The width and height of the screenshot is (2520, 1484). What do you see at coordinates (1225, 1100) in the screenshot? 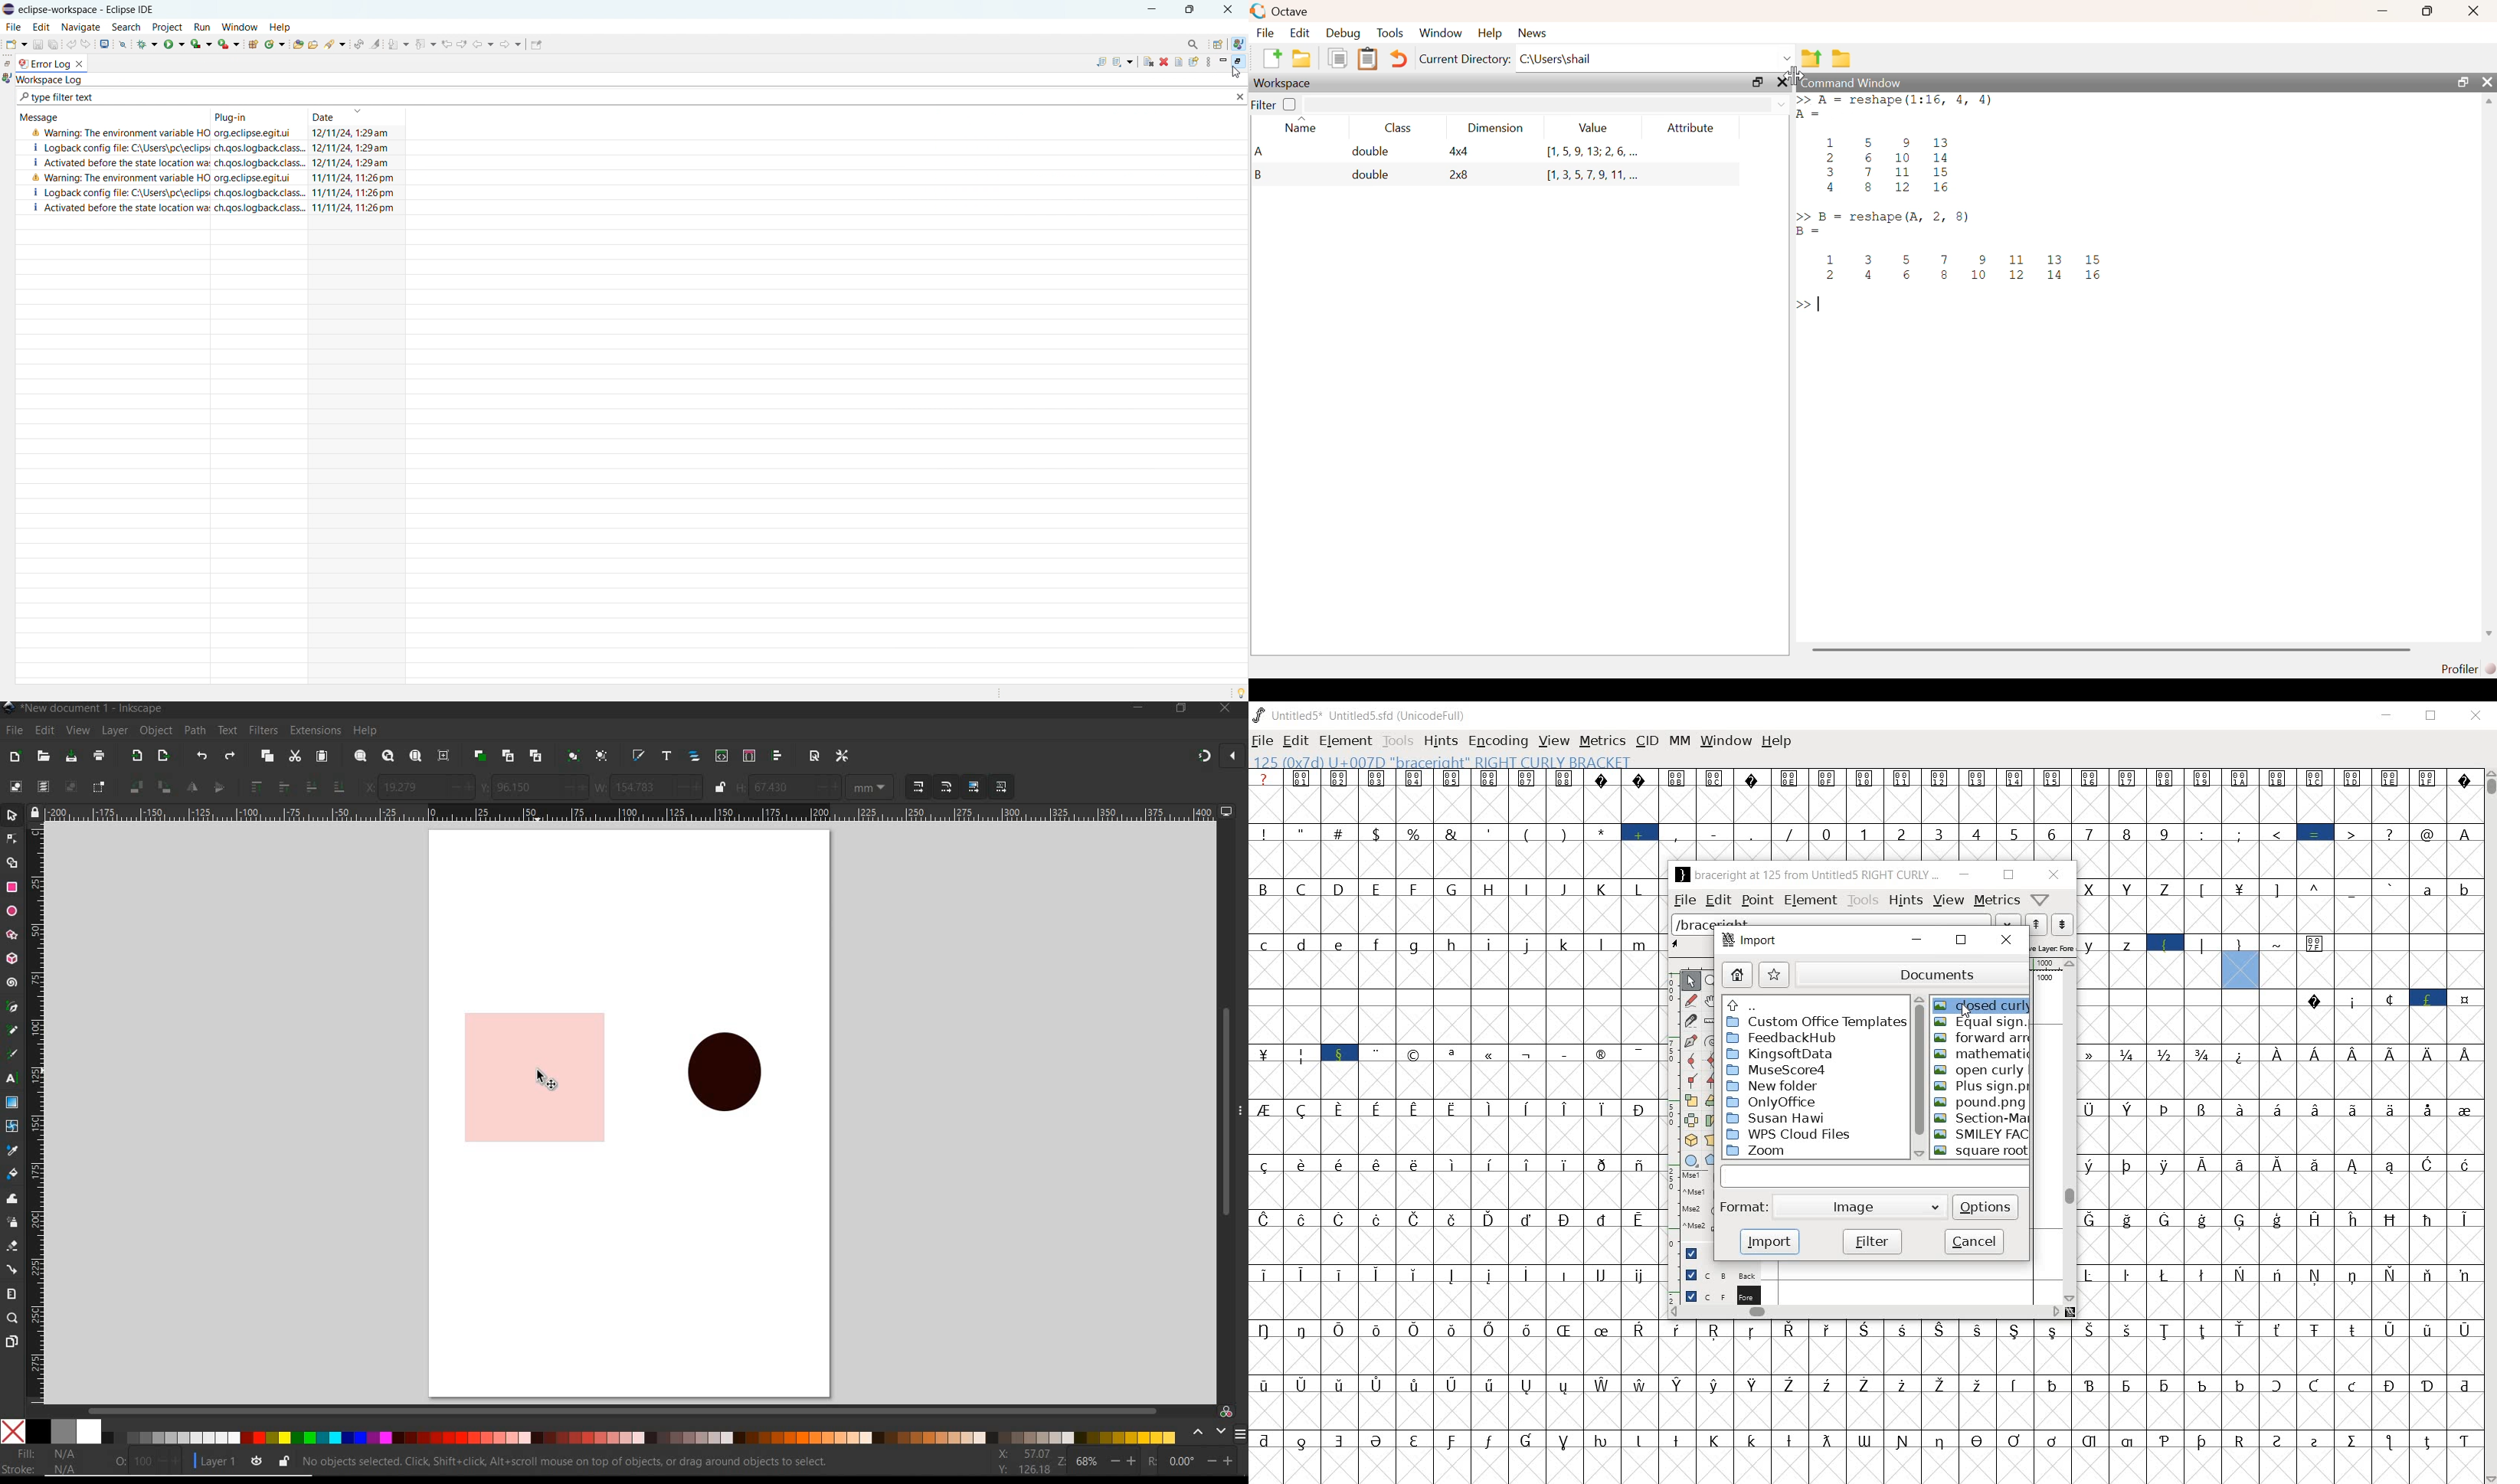
I see `scrollbar` at bounding box center [1225, 1100].